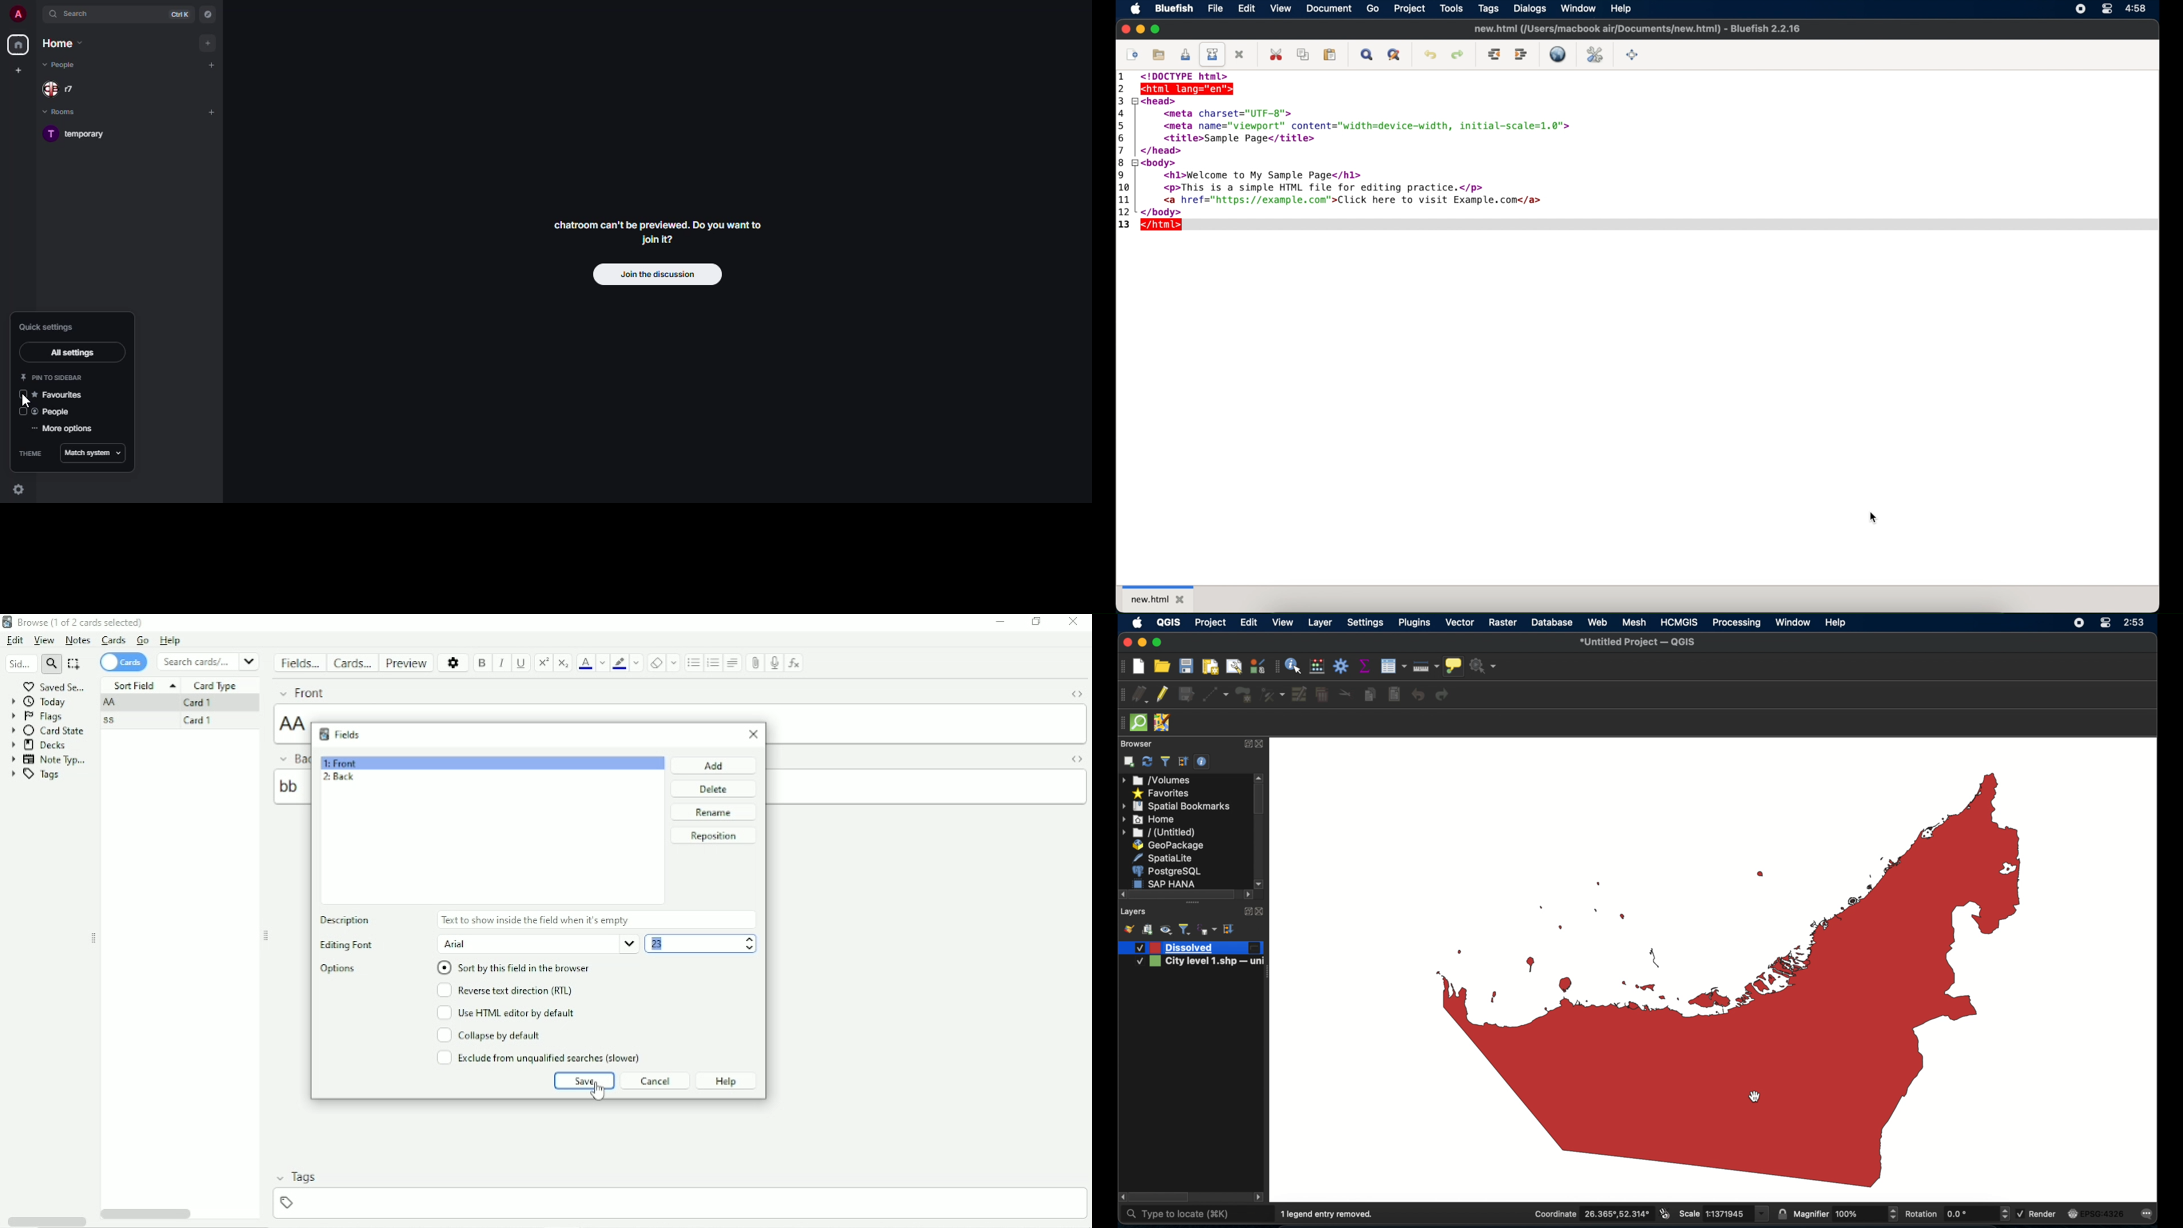 The width and height of the screenshot is (2184, 1232). Describe the element at coordinates (734, 663) in the screenshot. I see `Alignment` at that location.